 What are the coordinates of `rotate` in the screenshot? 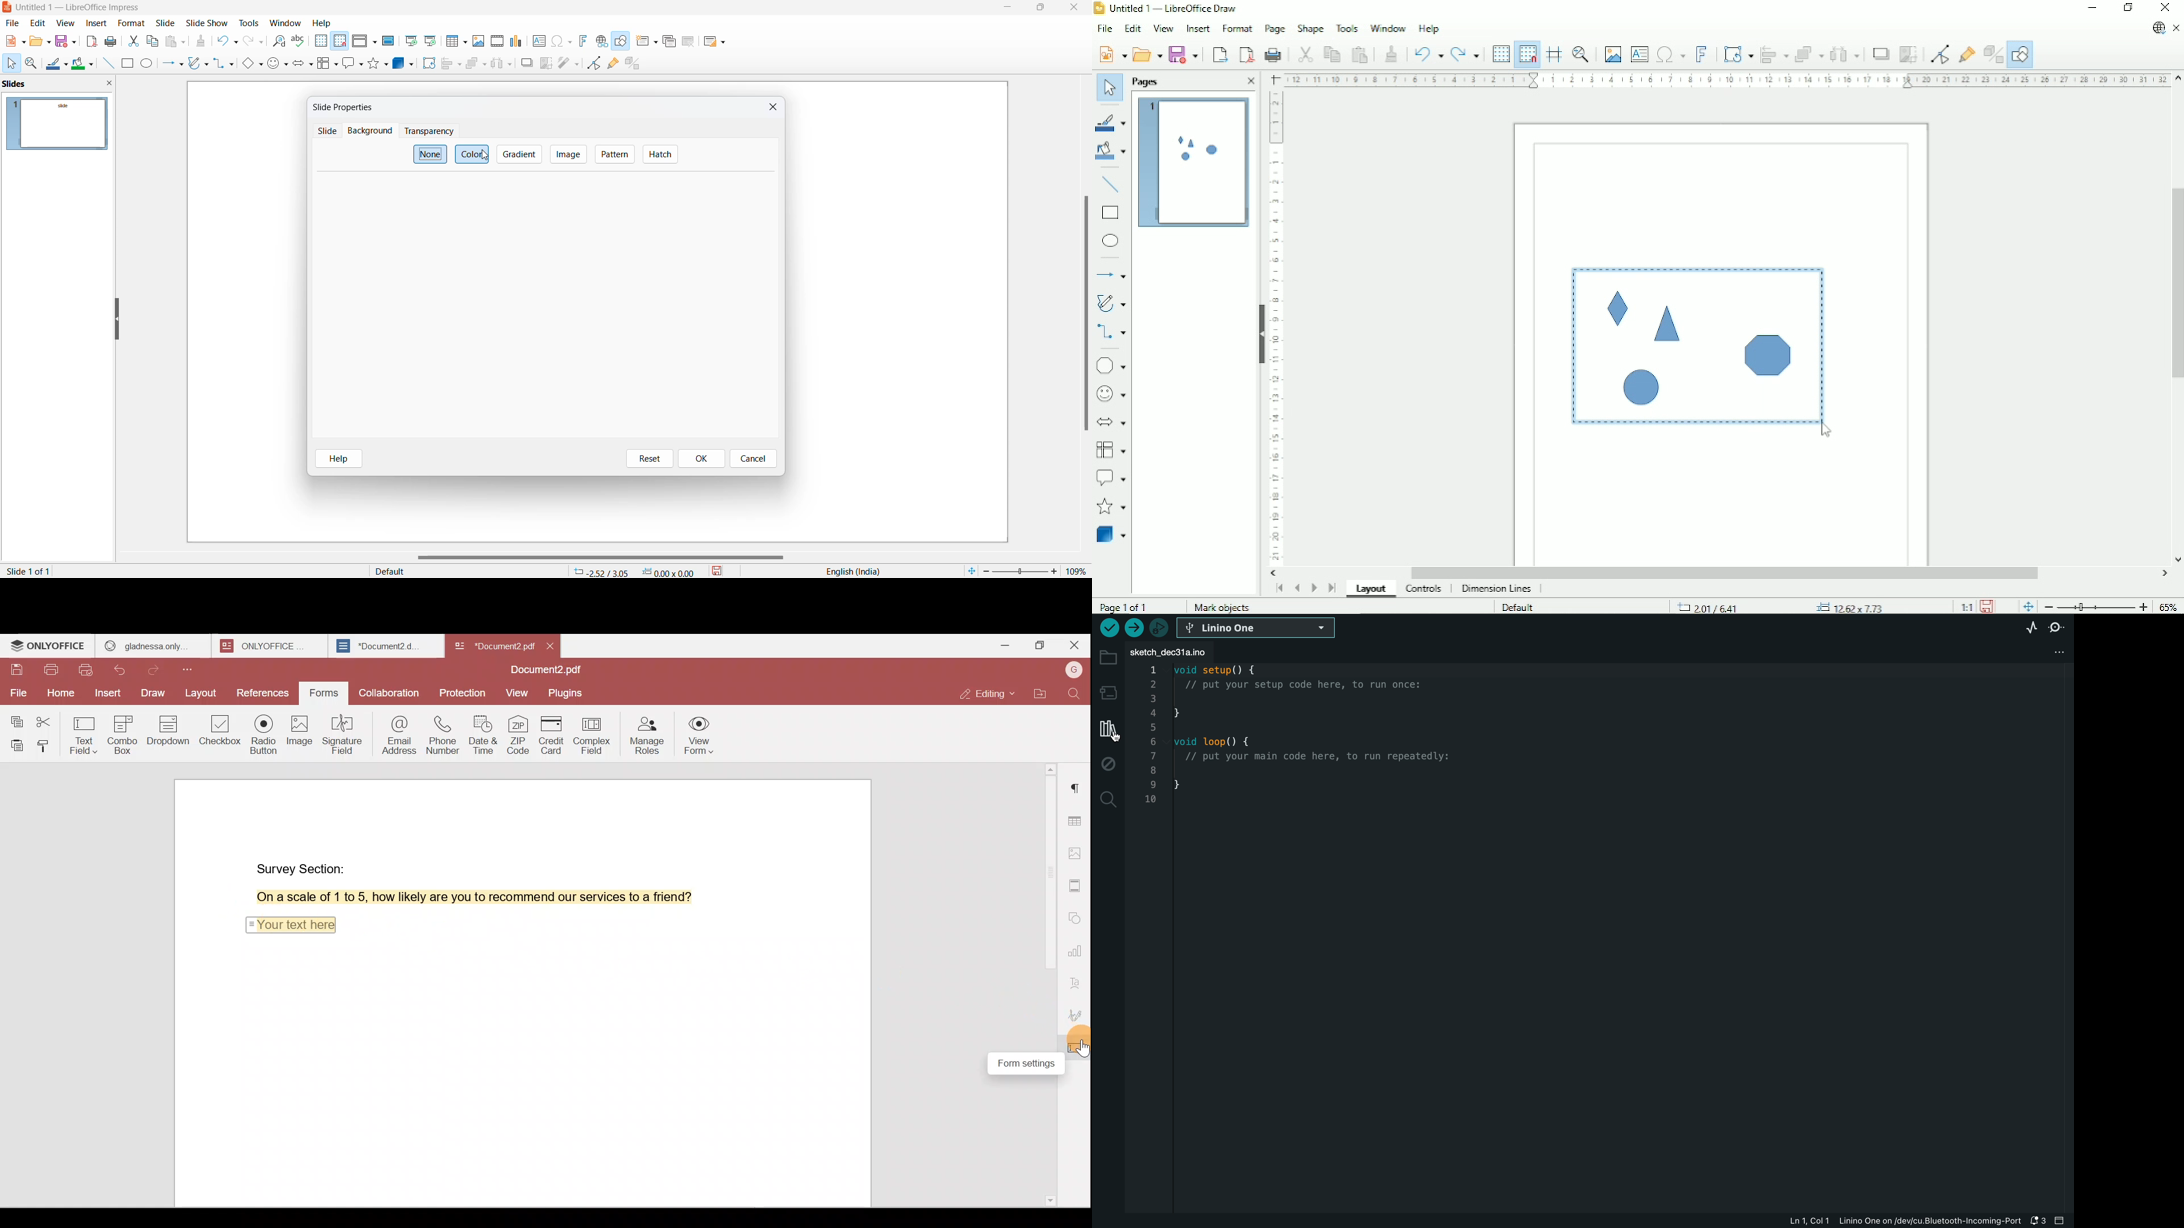 It's located at (428, 63).